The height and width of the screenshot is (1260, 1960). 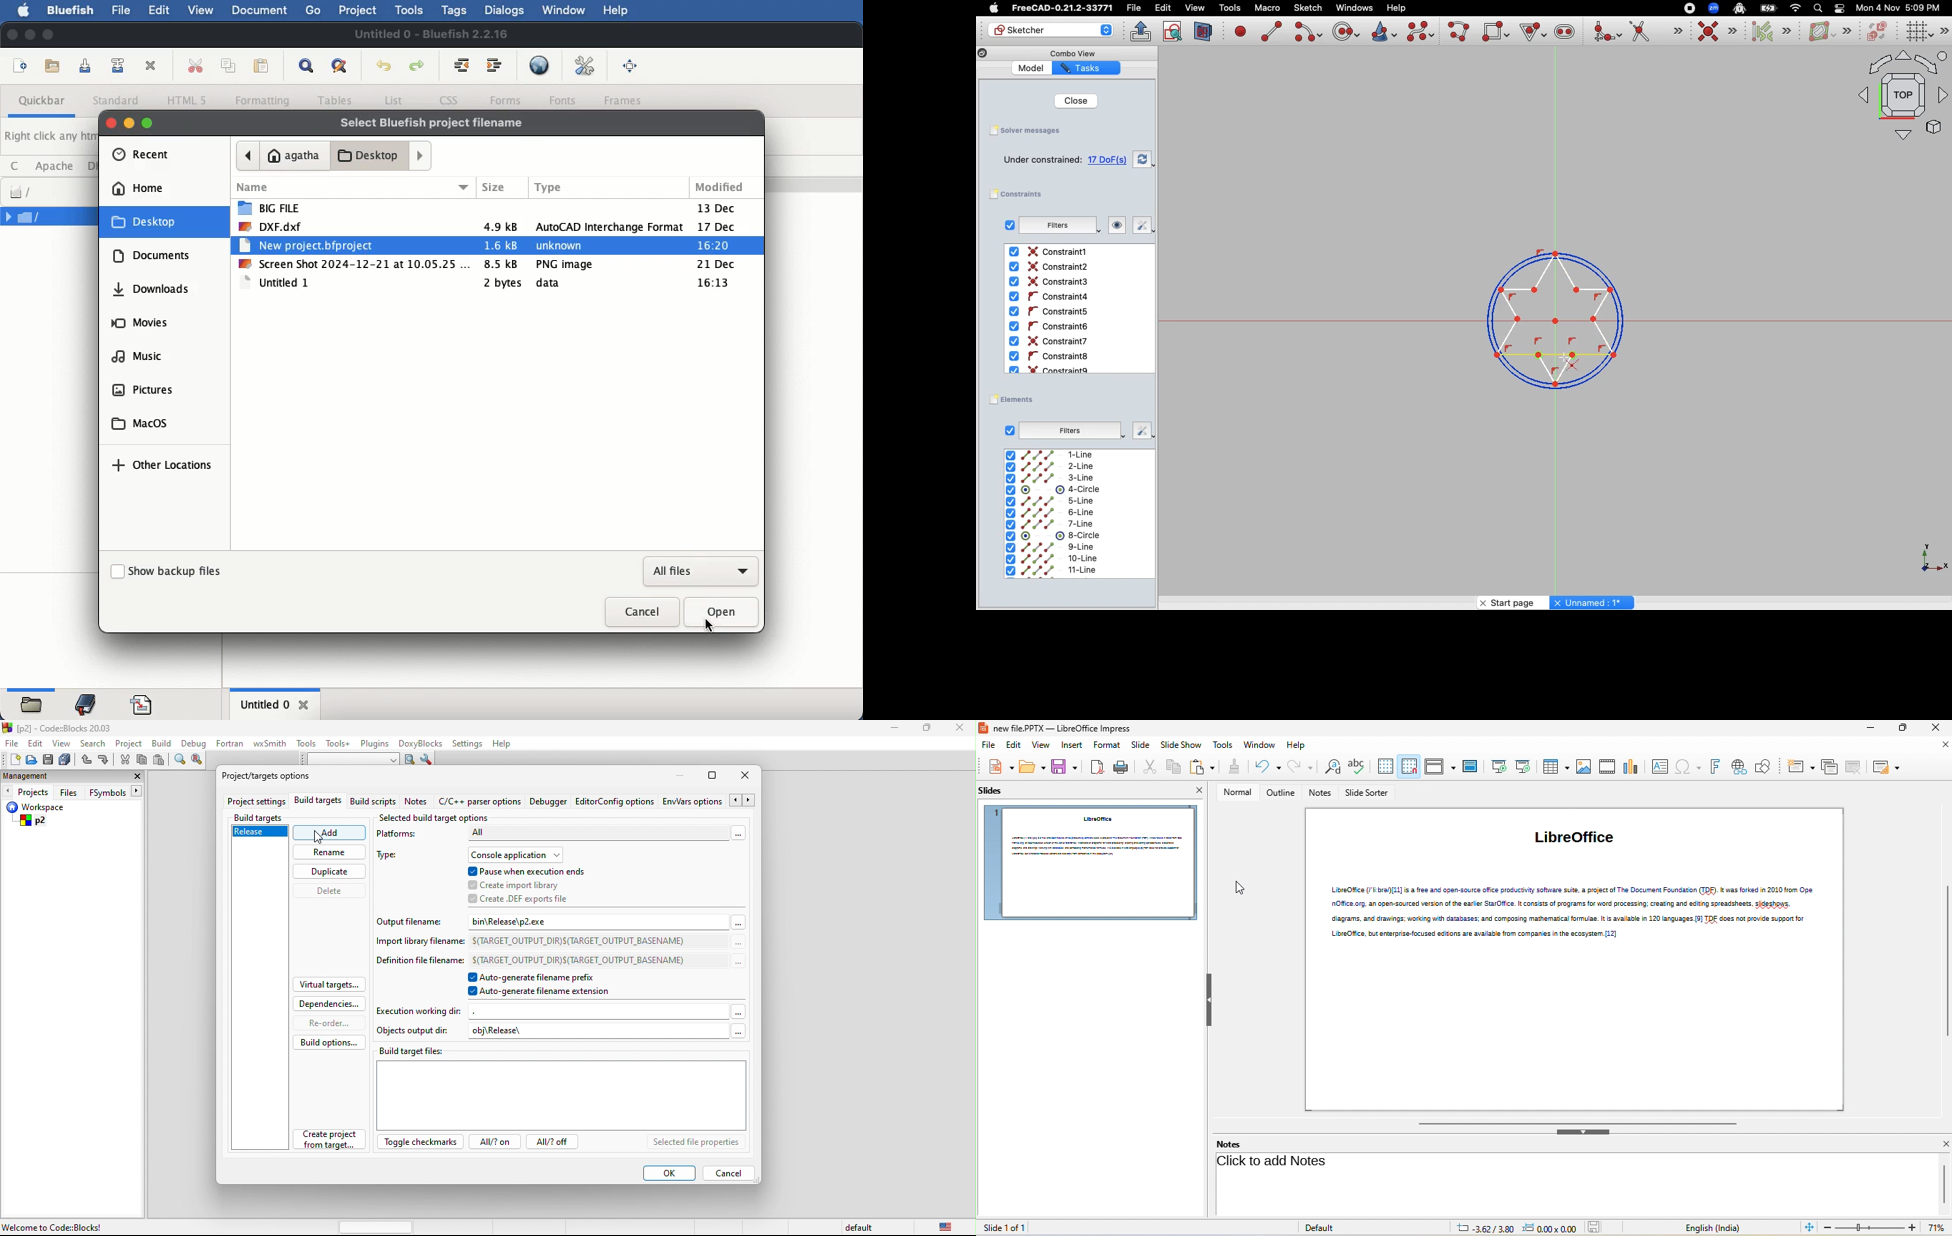 What do you see at coordinates (1010, 430) in the screenshot?
I see `Checkbox` at bounding box center [1010, 430].